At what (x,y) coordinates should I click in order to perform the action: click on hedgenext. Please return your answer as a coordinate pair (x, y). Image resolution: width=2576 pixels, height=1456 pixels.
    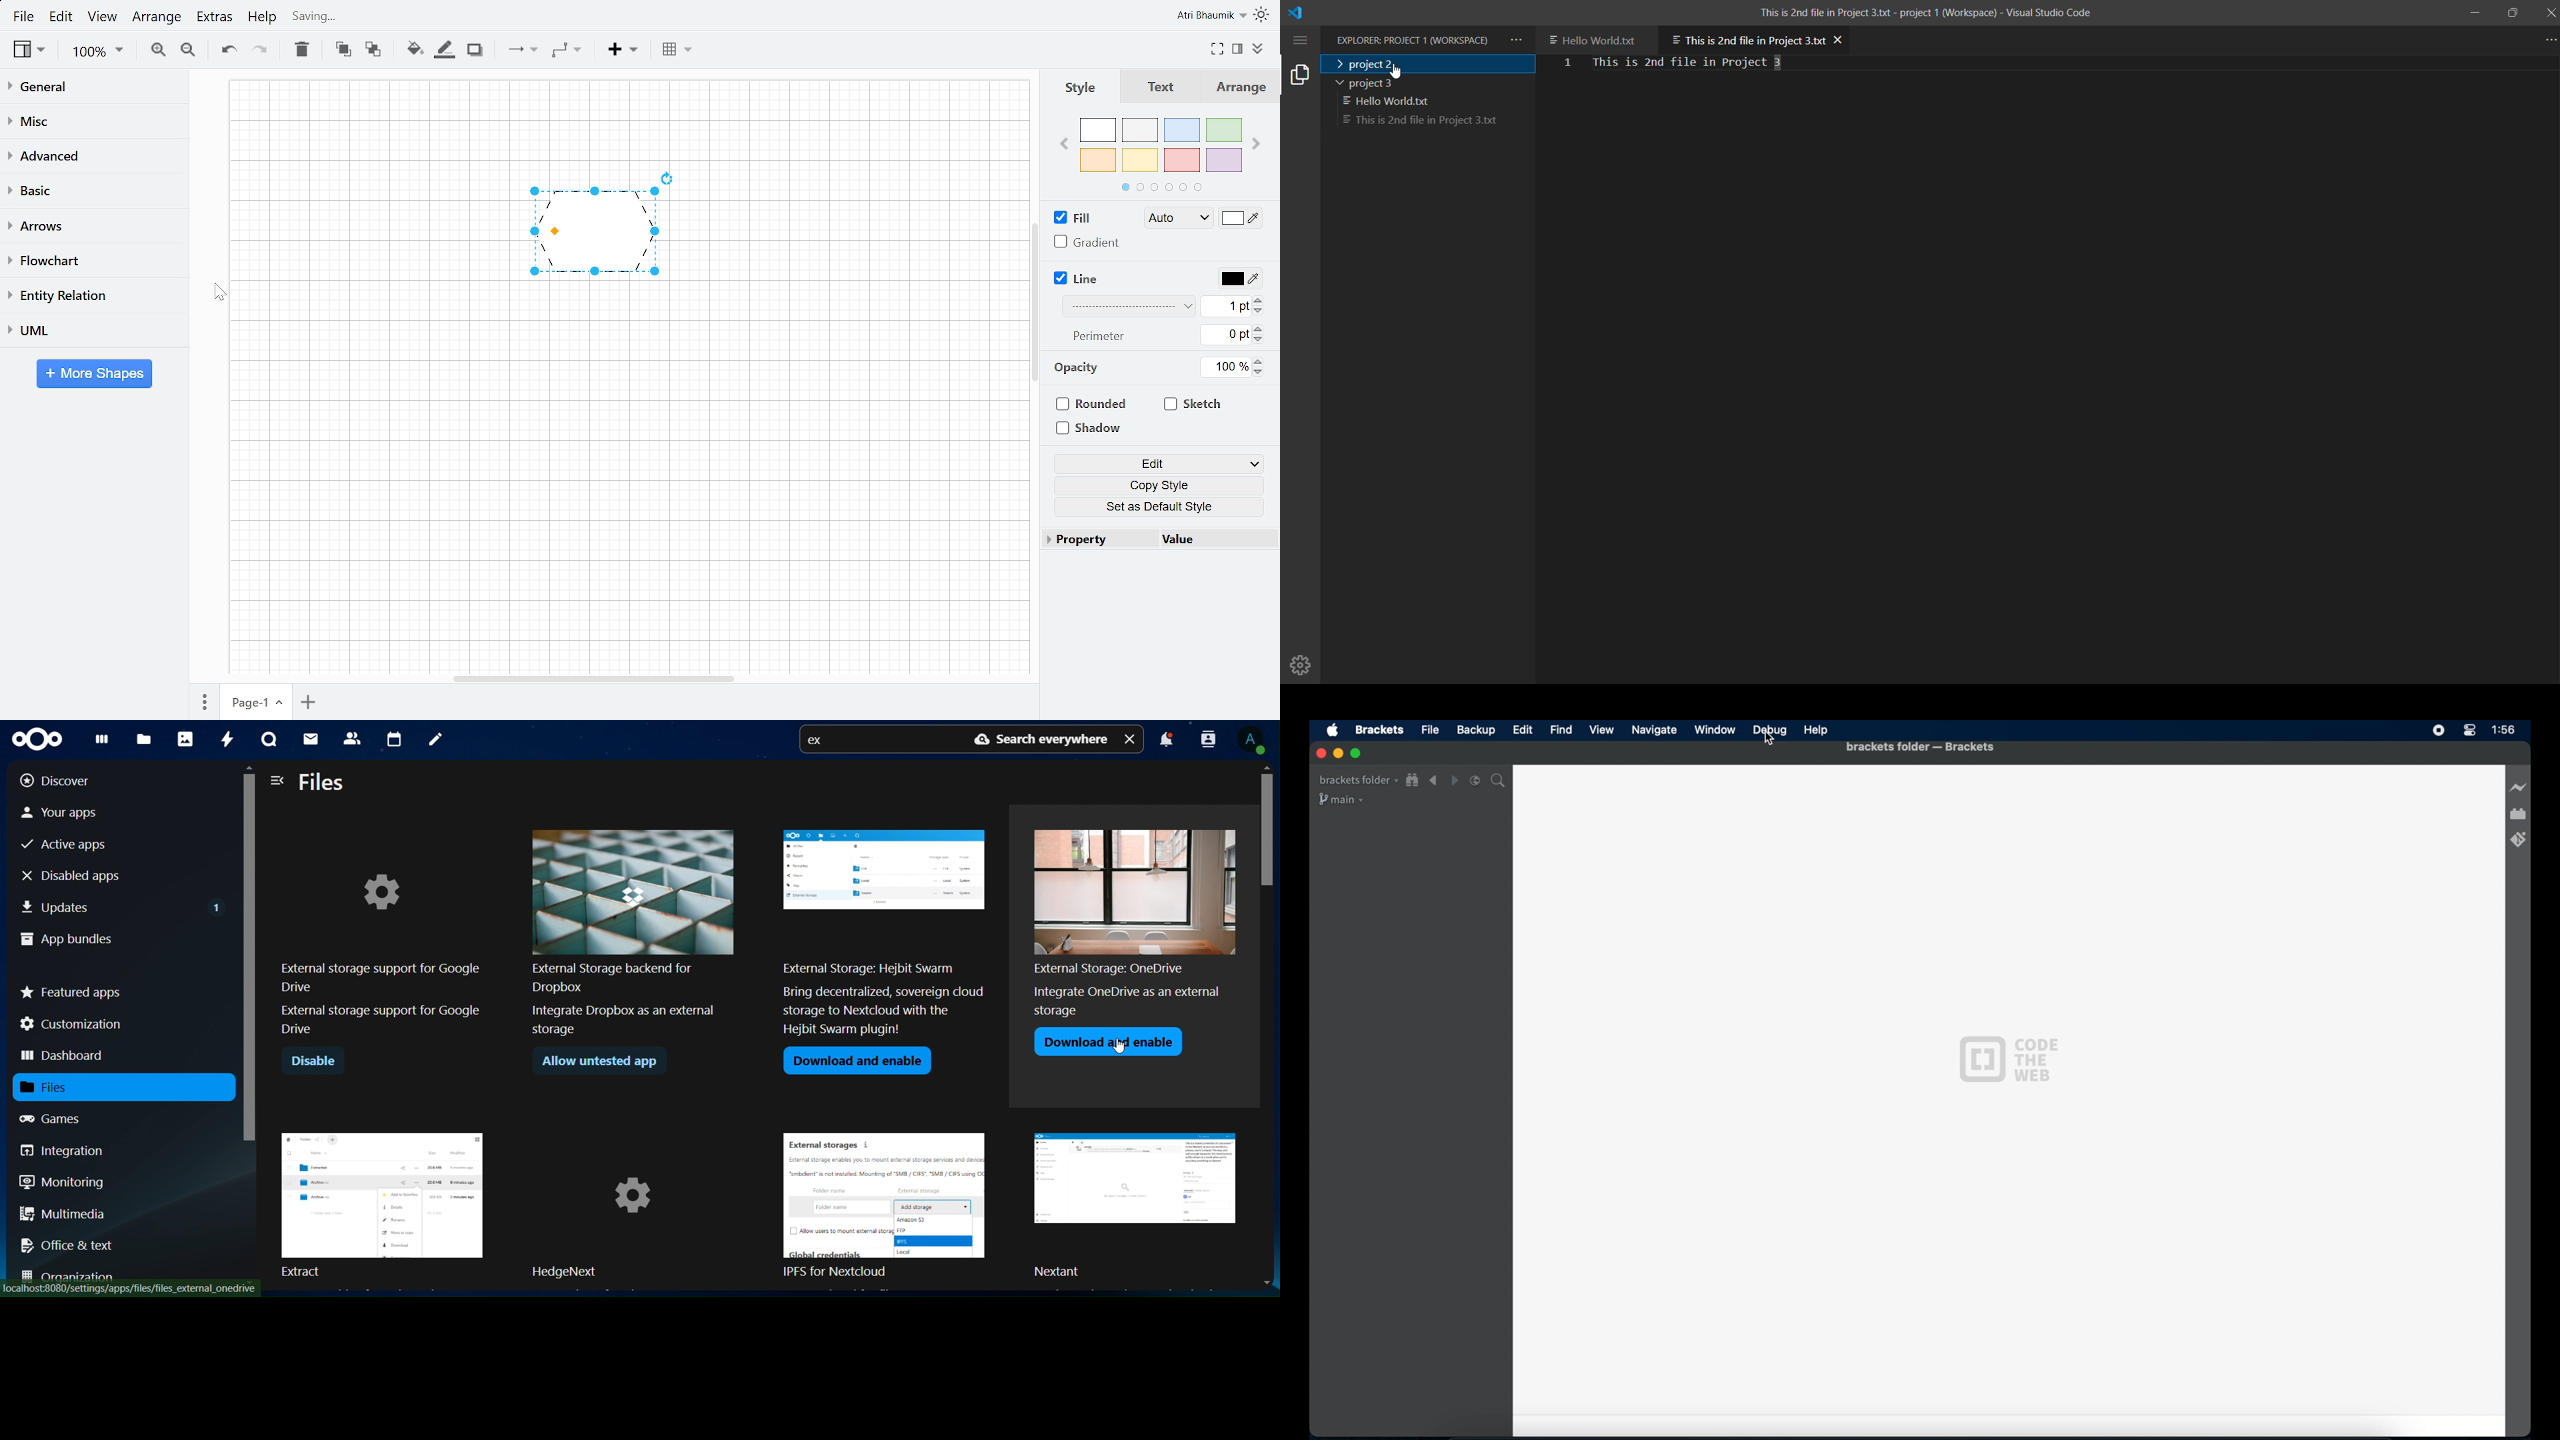
    Looking at the image, I should click on (635, 1208).